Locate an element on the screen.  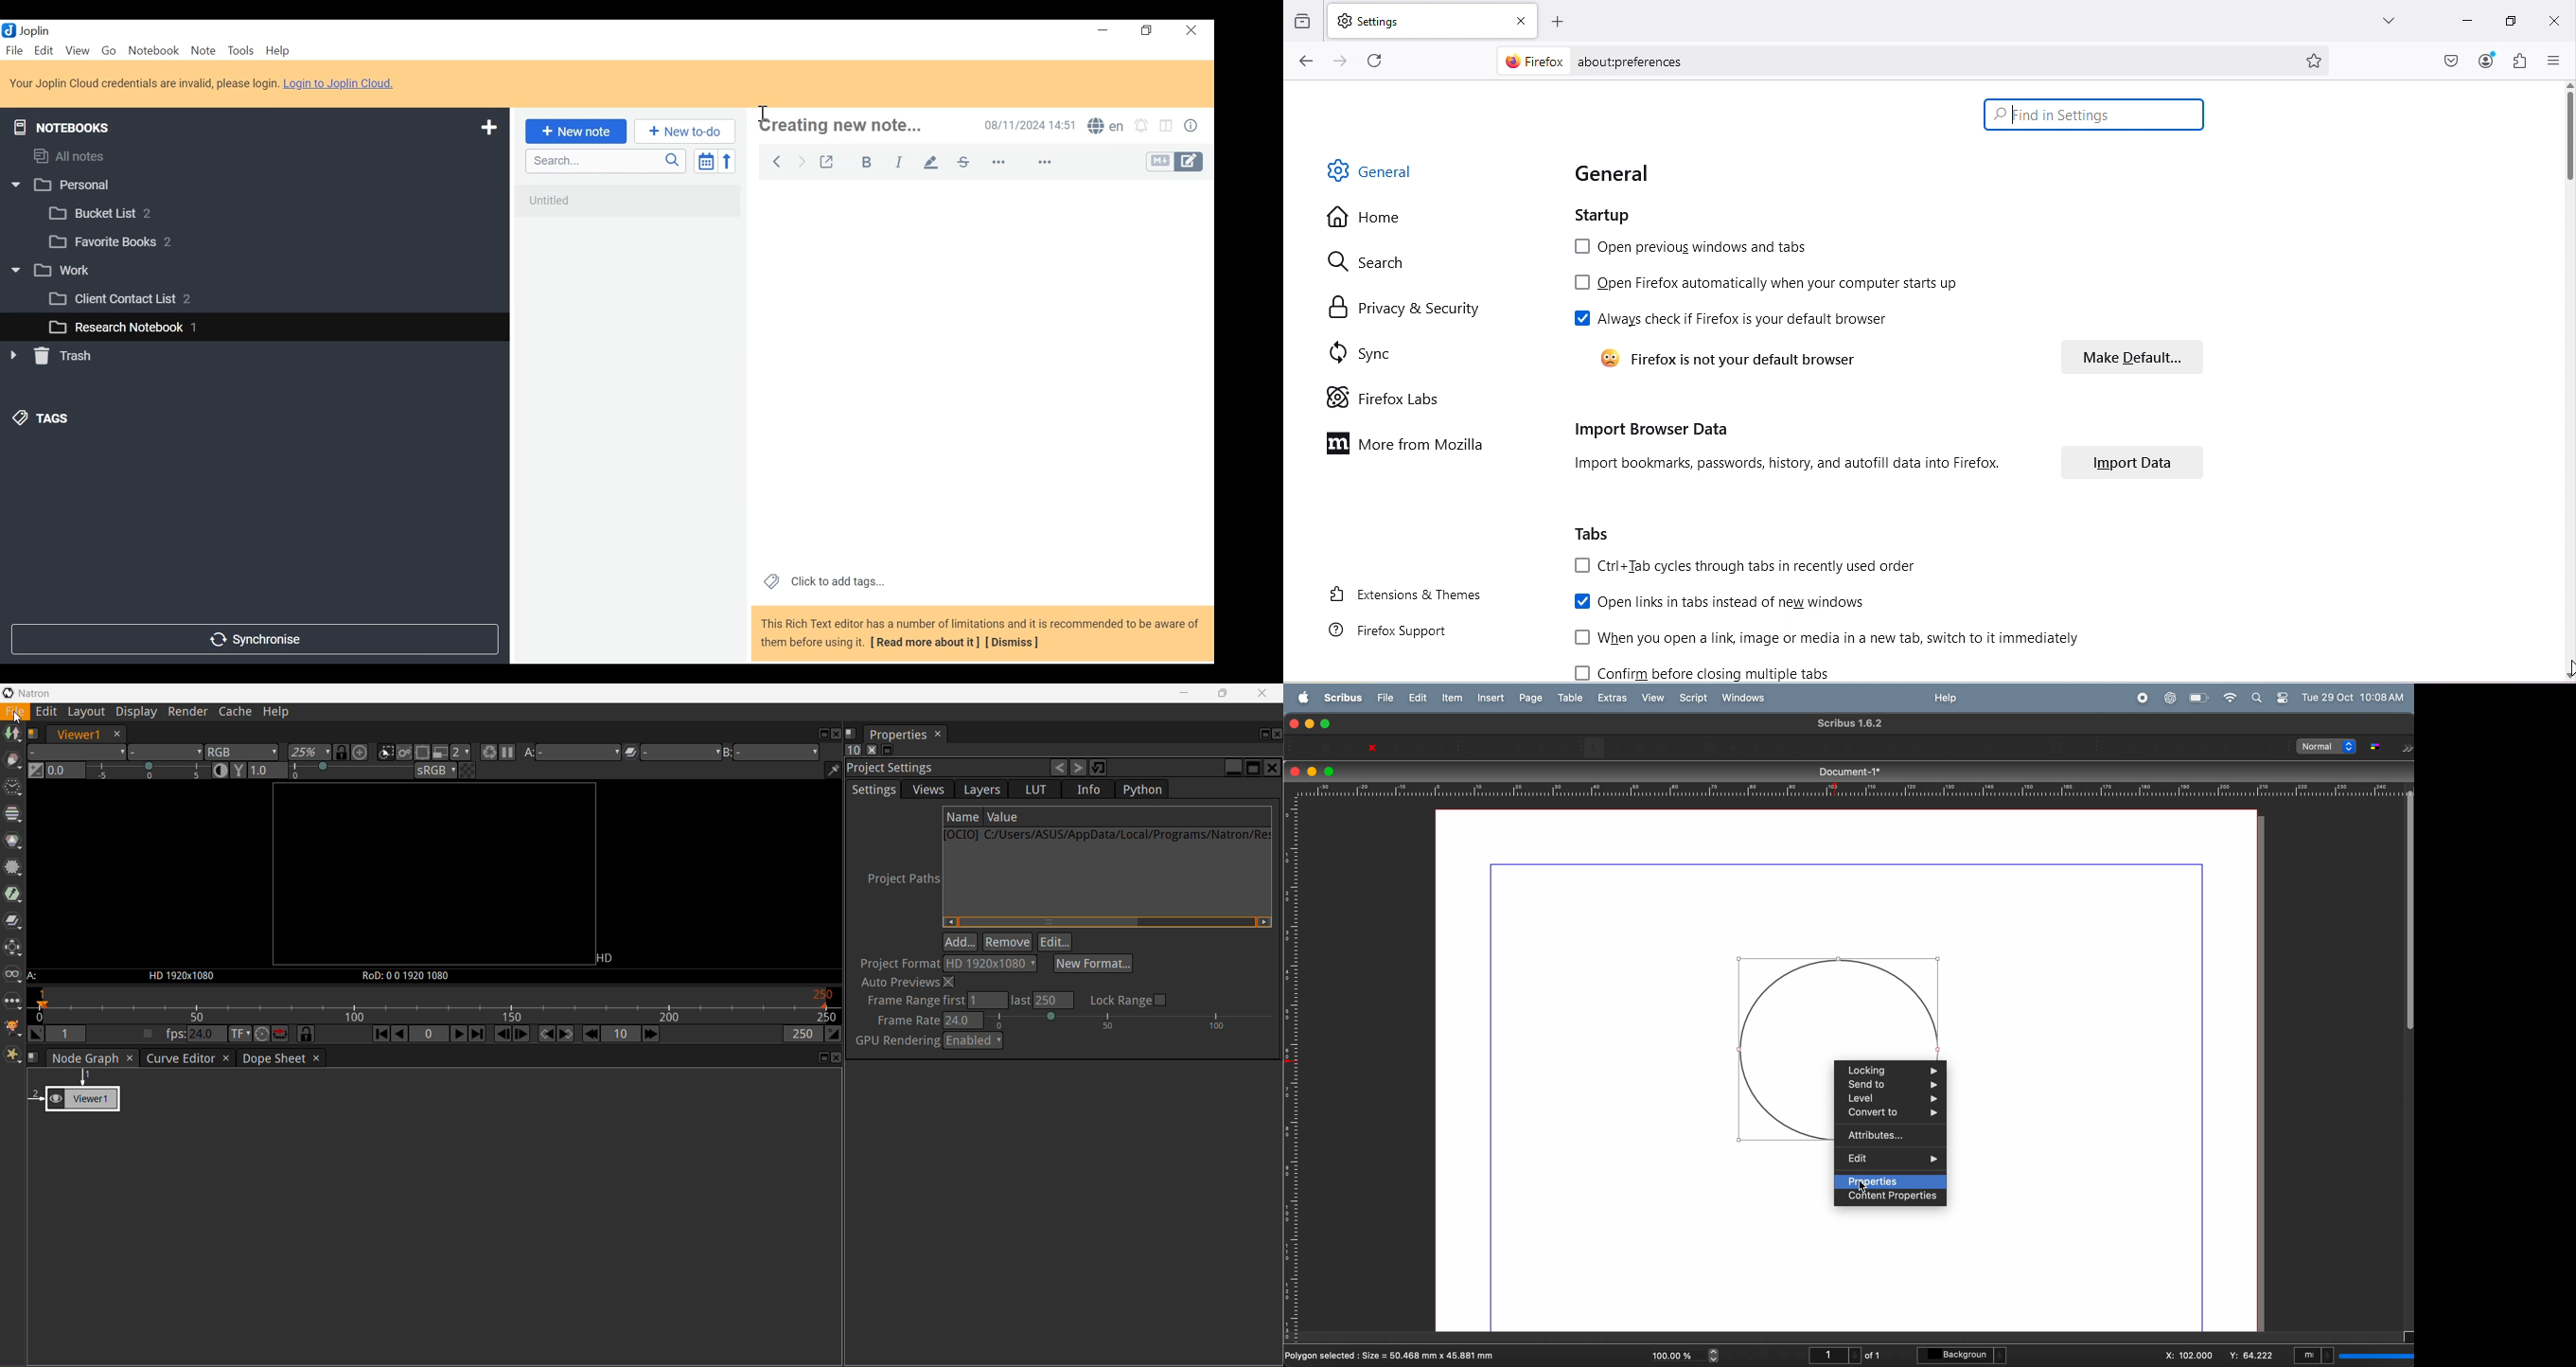
Always check if firefox is your default browser is located at coordinates (1734, 324).